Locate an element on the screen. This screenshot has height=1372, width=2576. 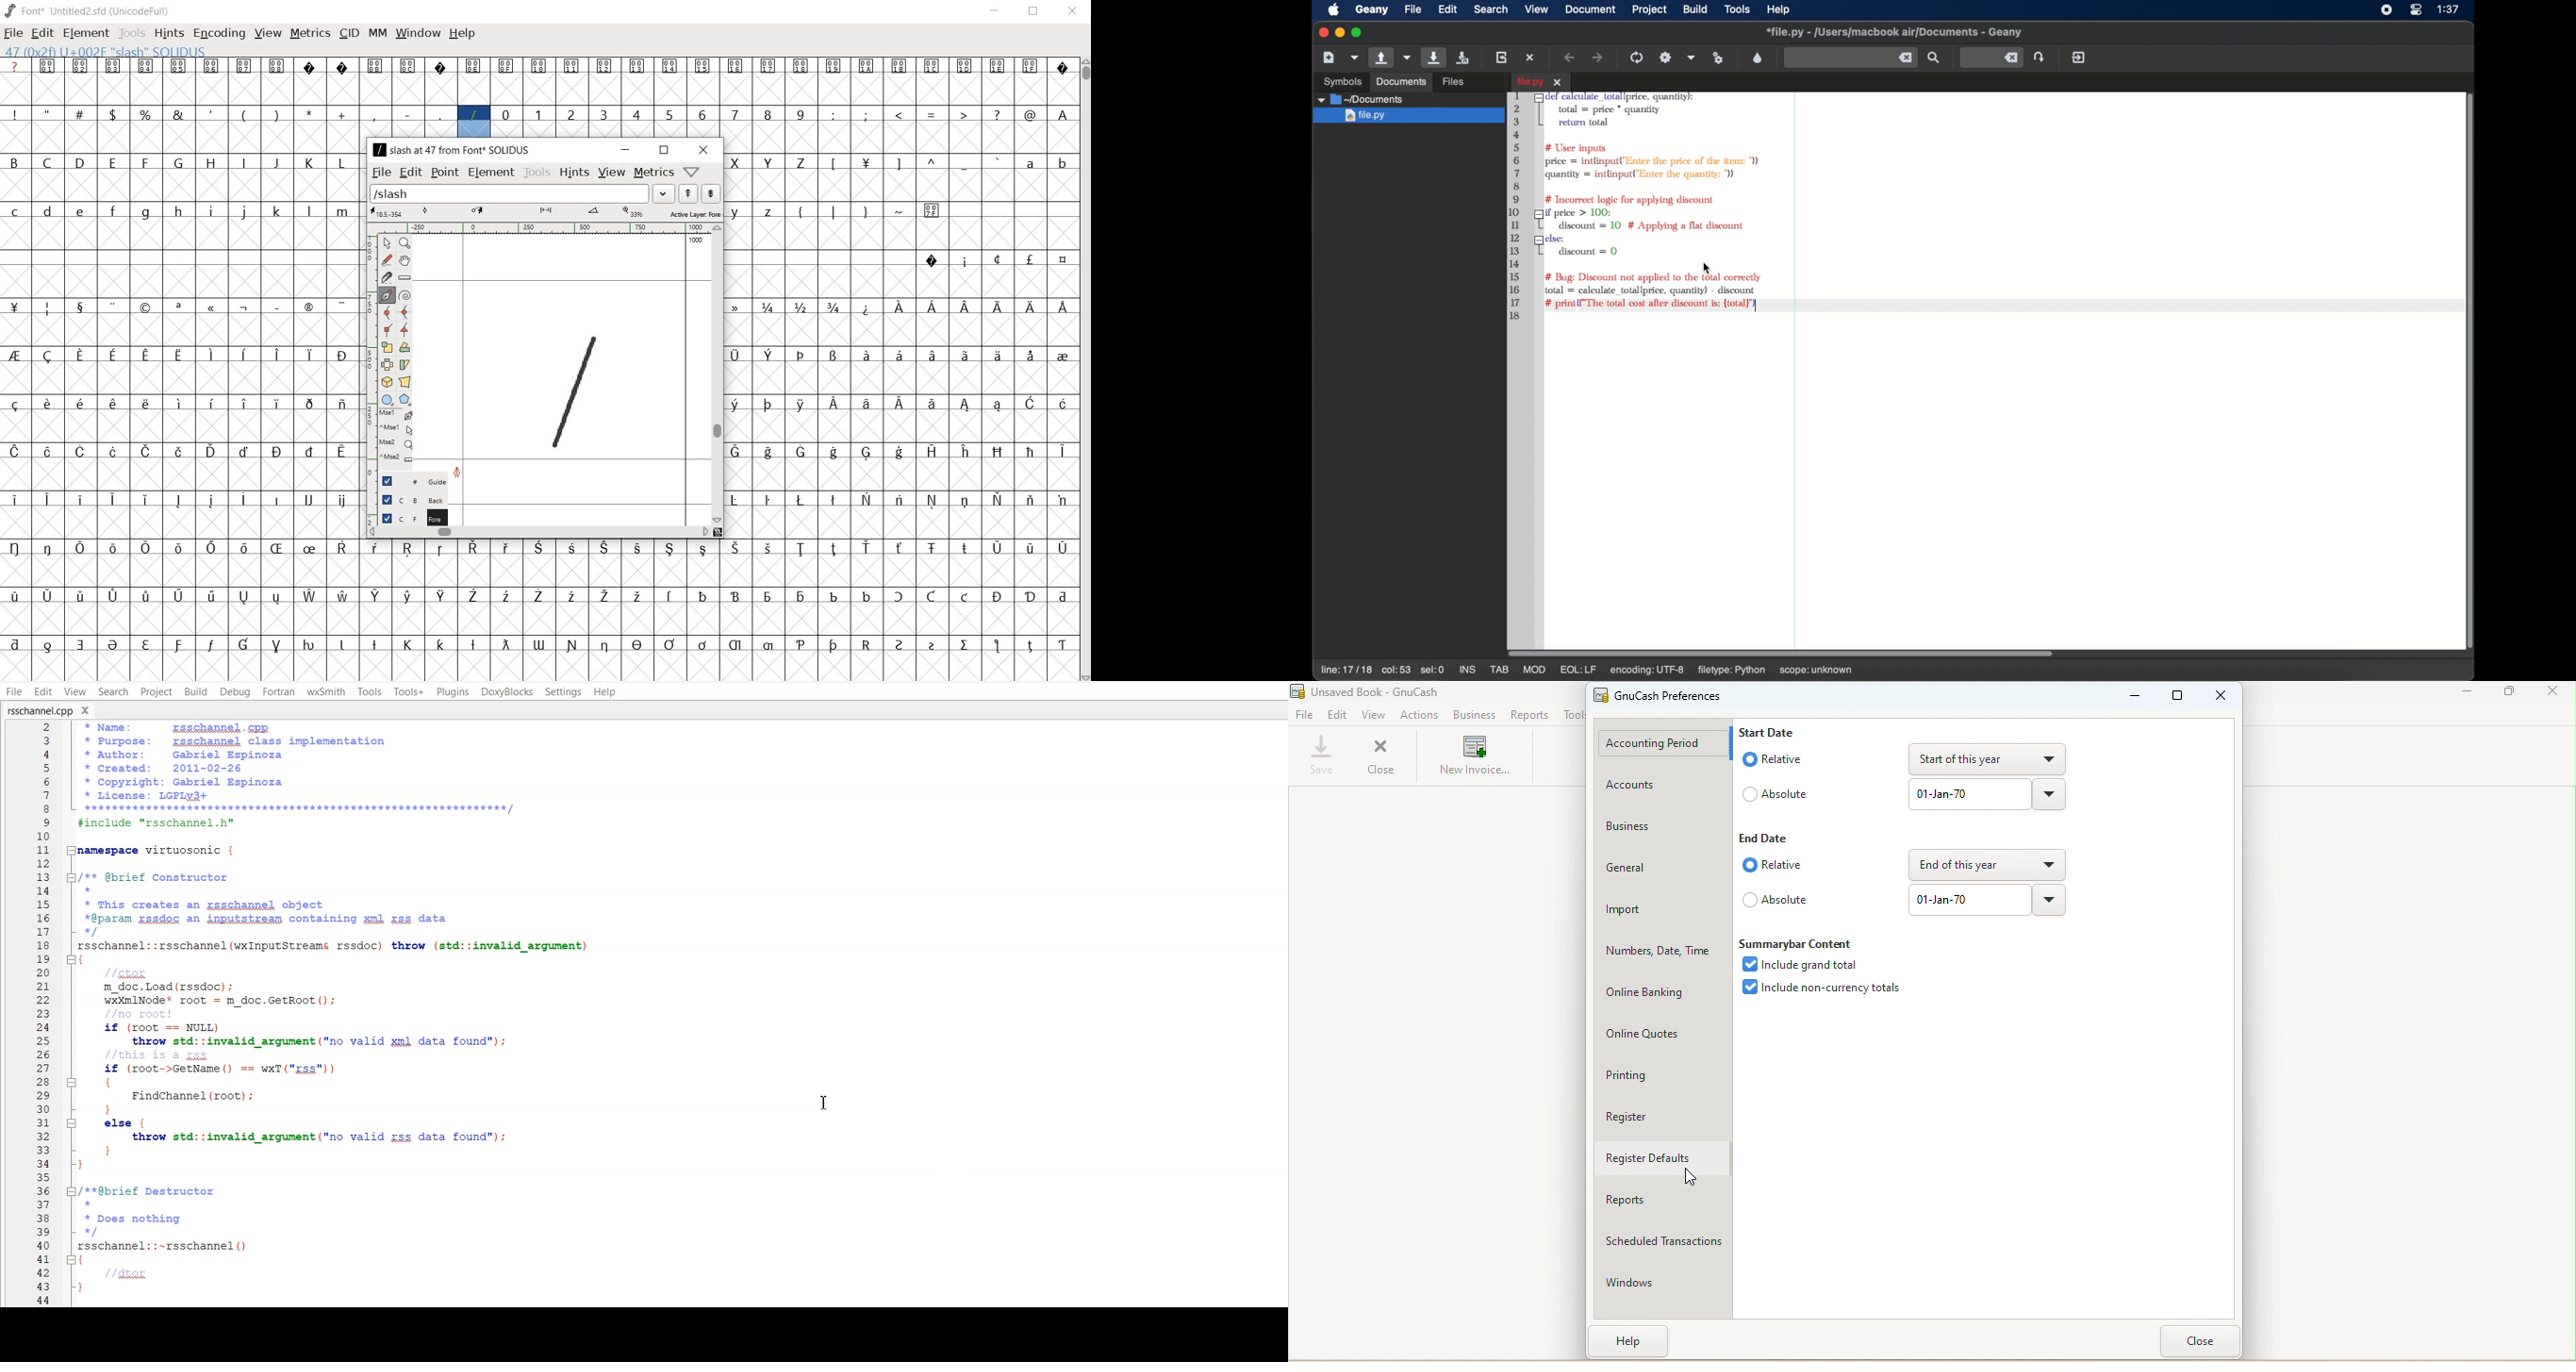
close is located at coordinates (706, 151).